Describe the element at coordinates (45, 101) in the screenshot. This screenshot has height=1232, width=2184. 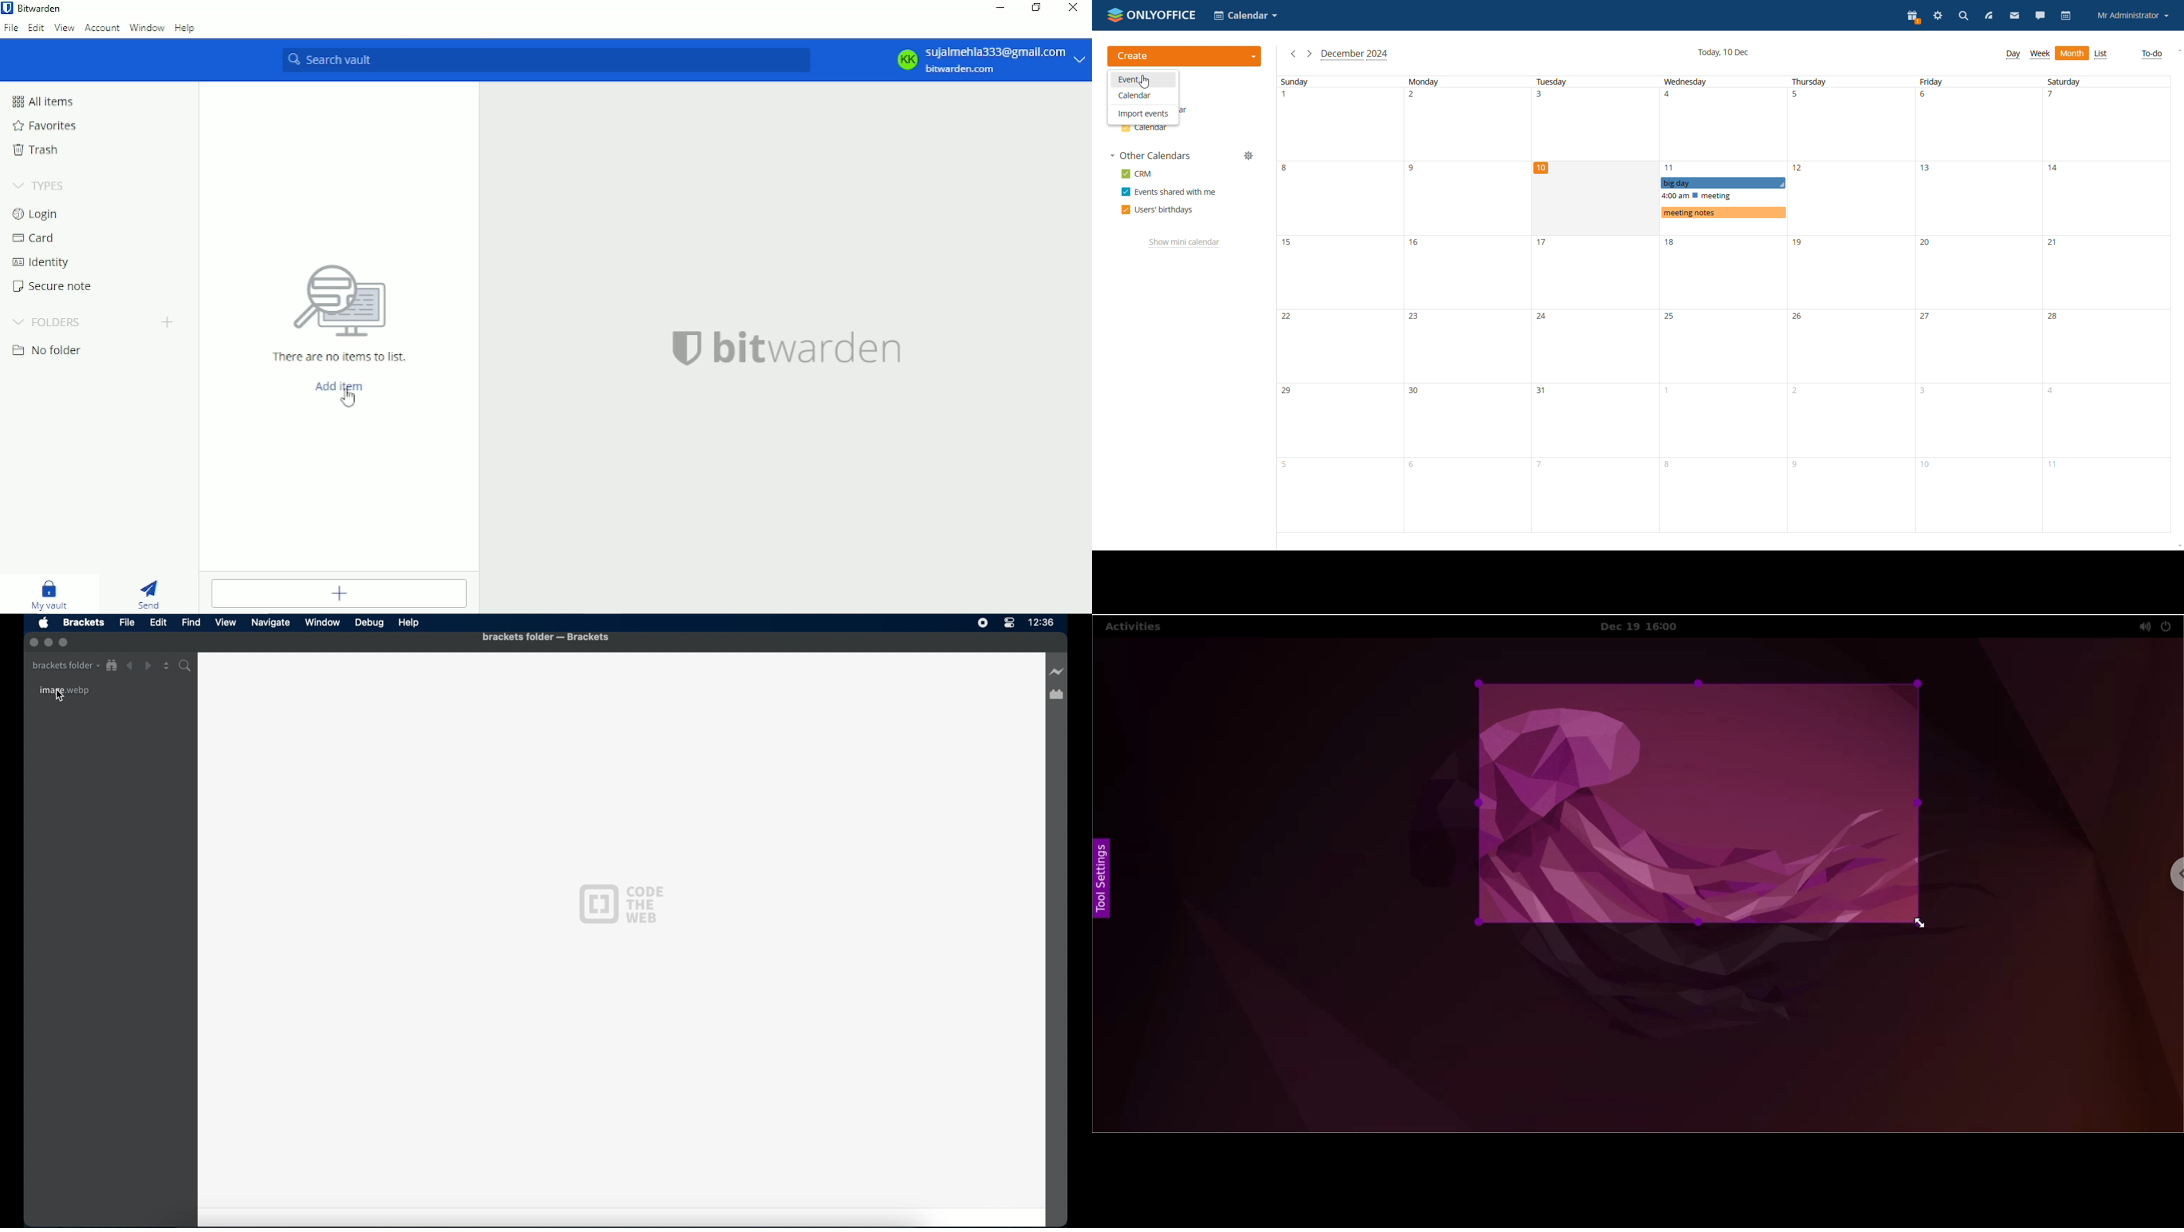
I see `All items` at that location.